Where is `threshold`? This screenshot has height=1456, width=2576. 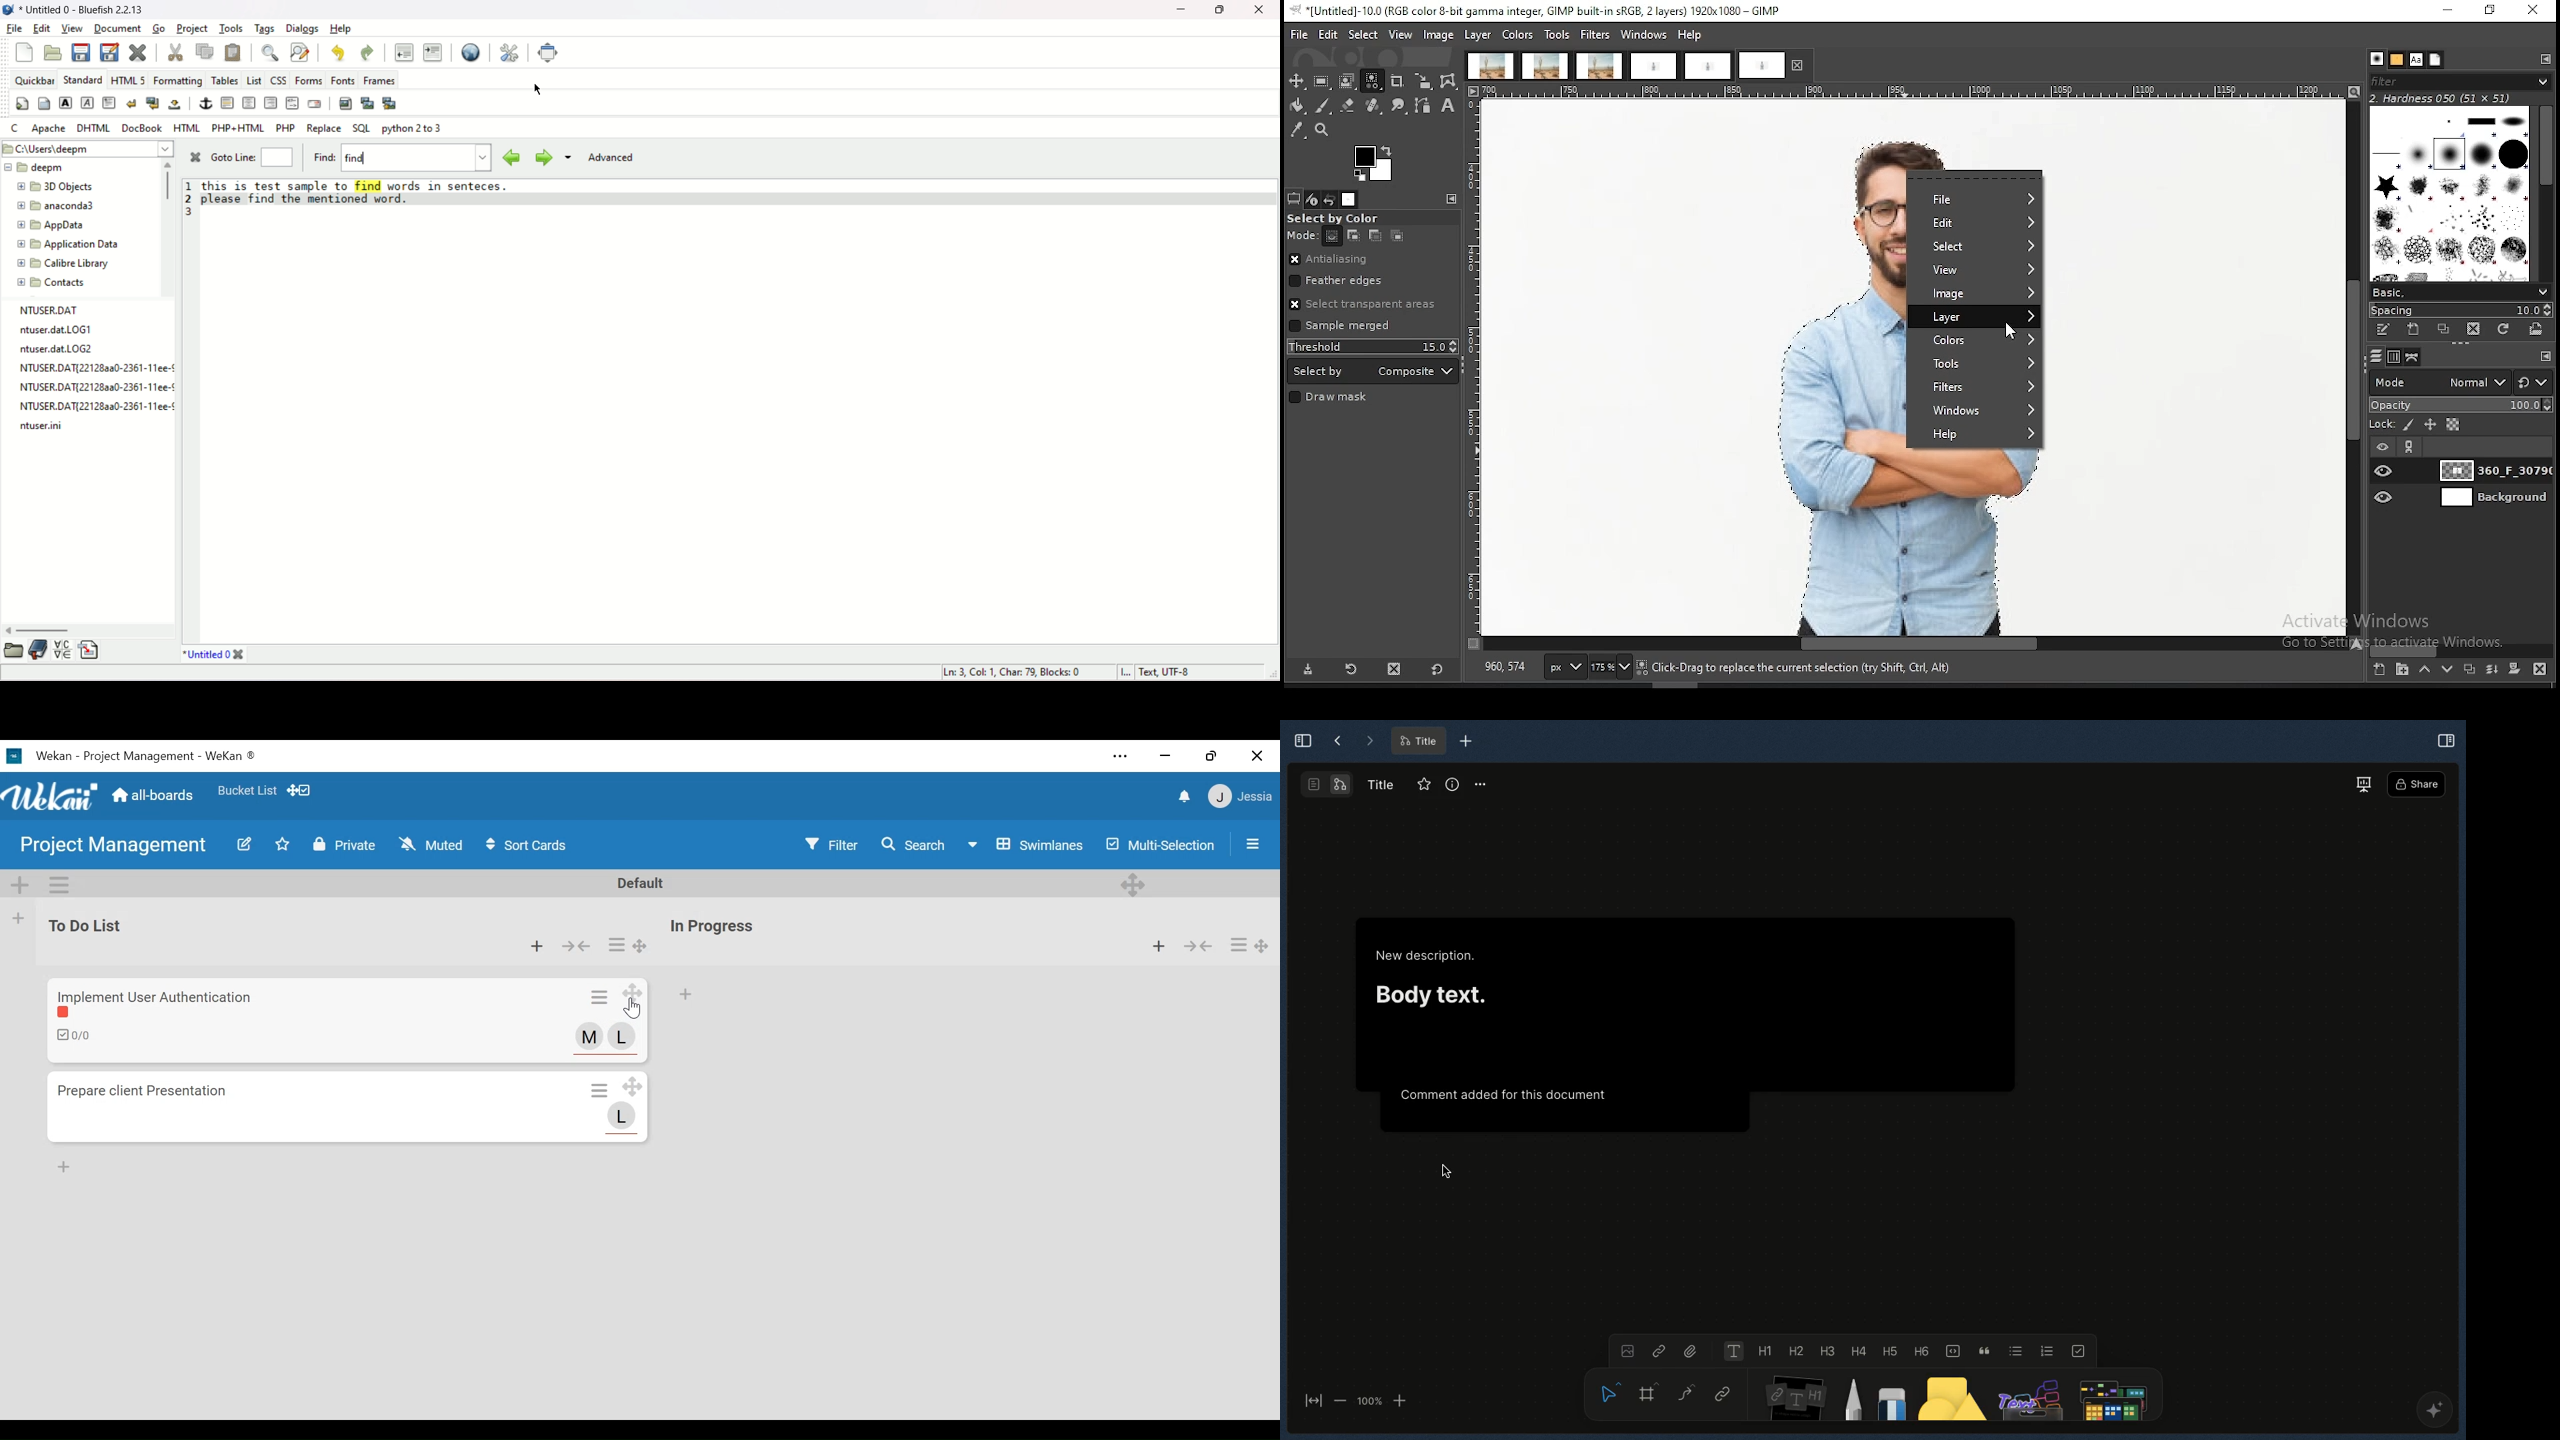 threshold is located at coordinates (1373, 346).